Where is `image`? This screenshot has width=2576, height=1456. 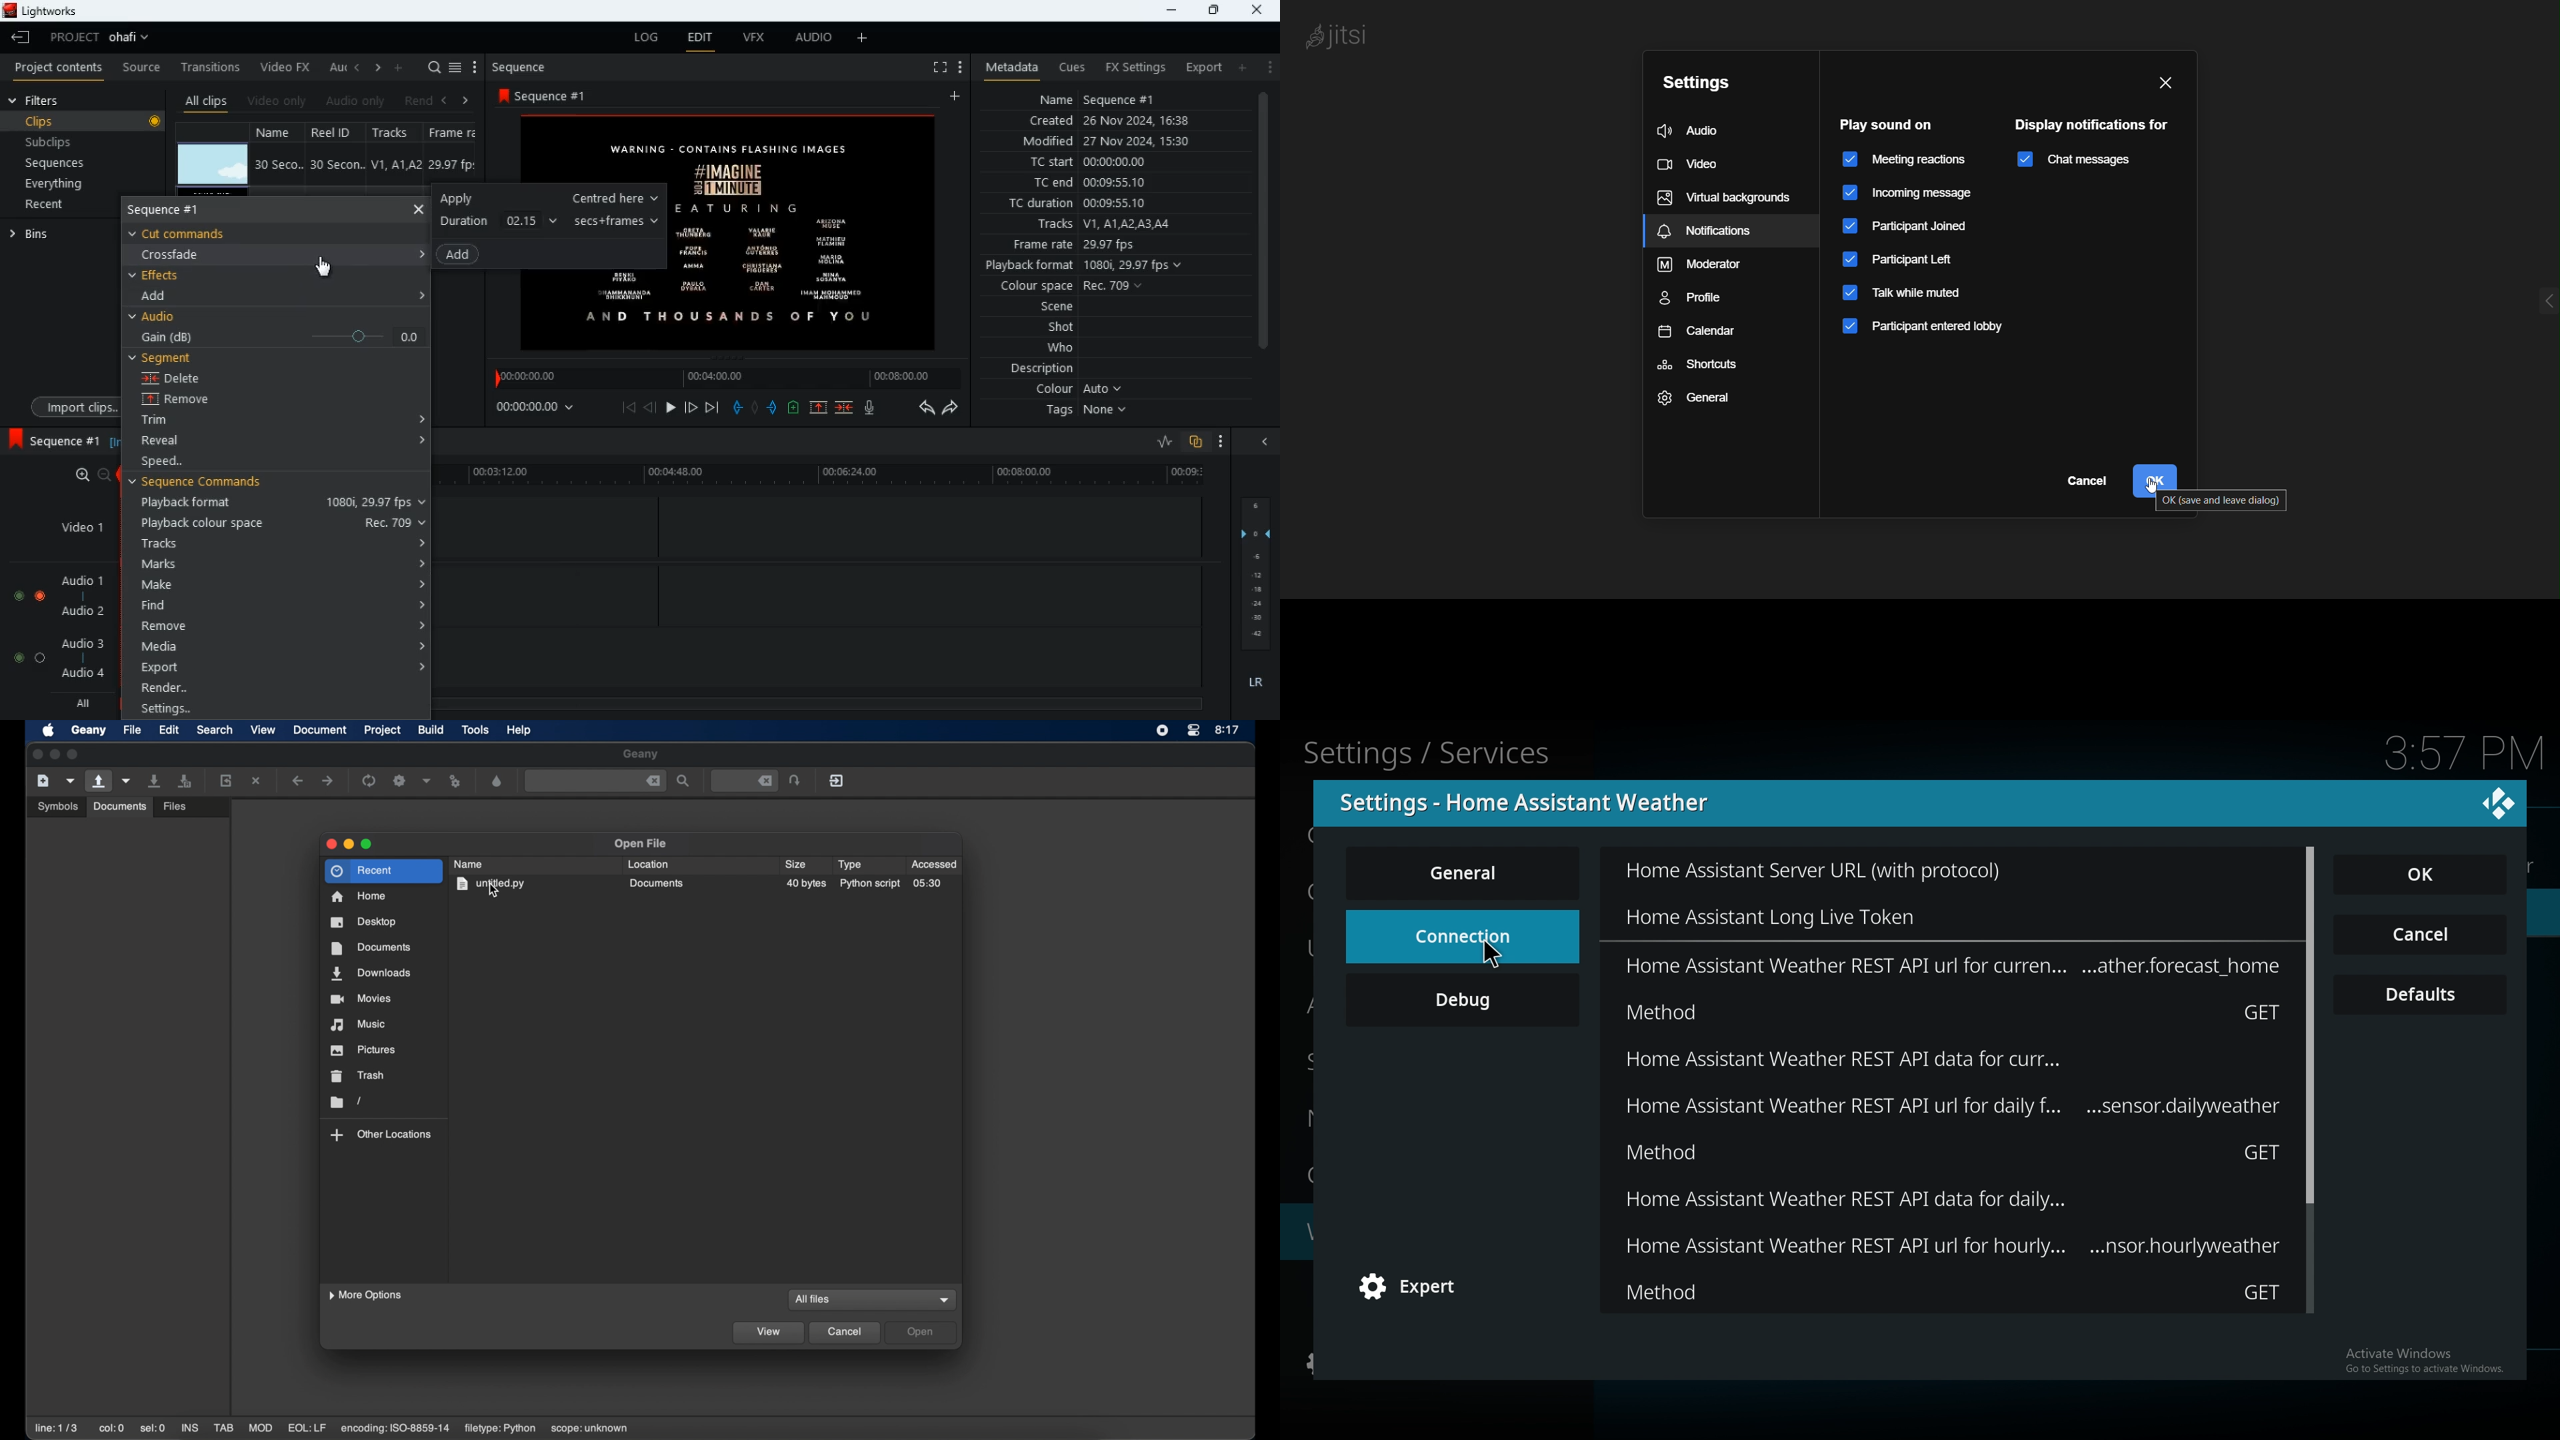 image is located at coordinates (213, 165).